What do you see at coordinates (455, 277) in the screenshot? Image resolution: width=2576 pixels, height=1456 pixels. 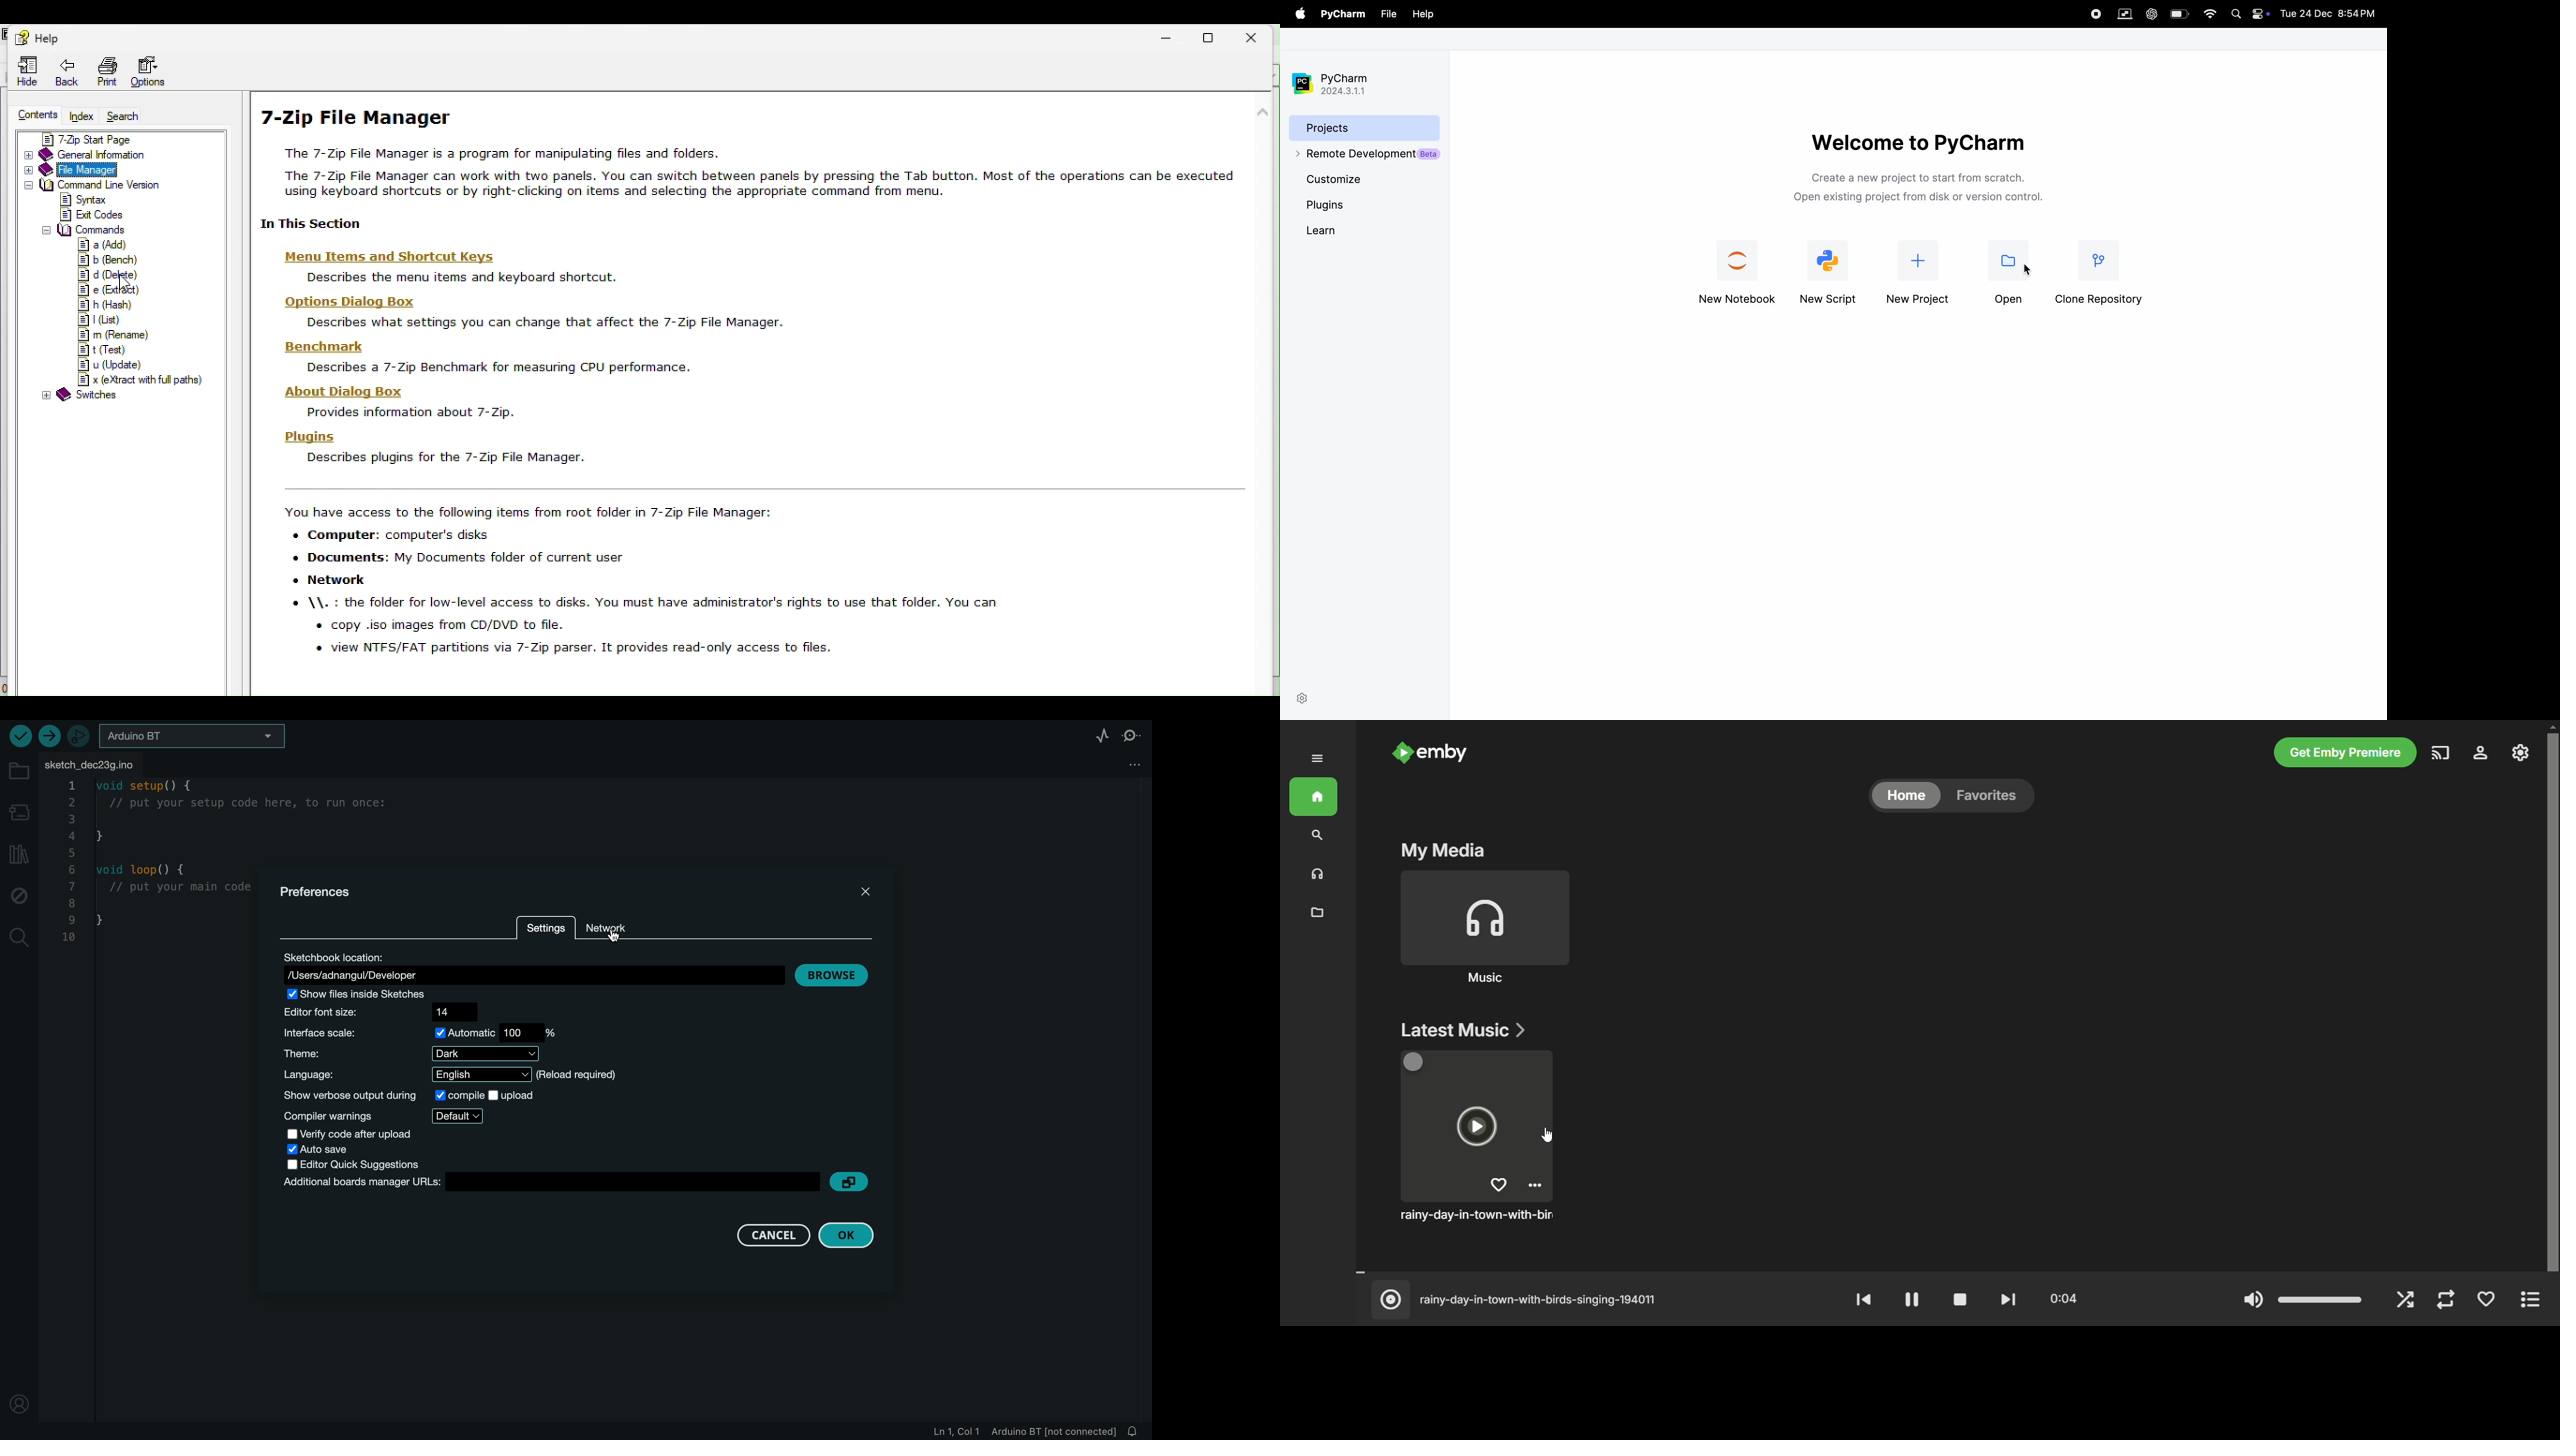 I see `Describes the menu items and keyboard shortcut.` at bounding box center [455, 277].